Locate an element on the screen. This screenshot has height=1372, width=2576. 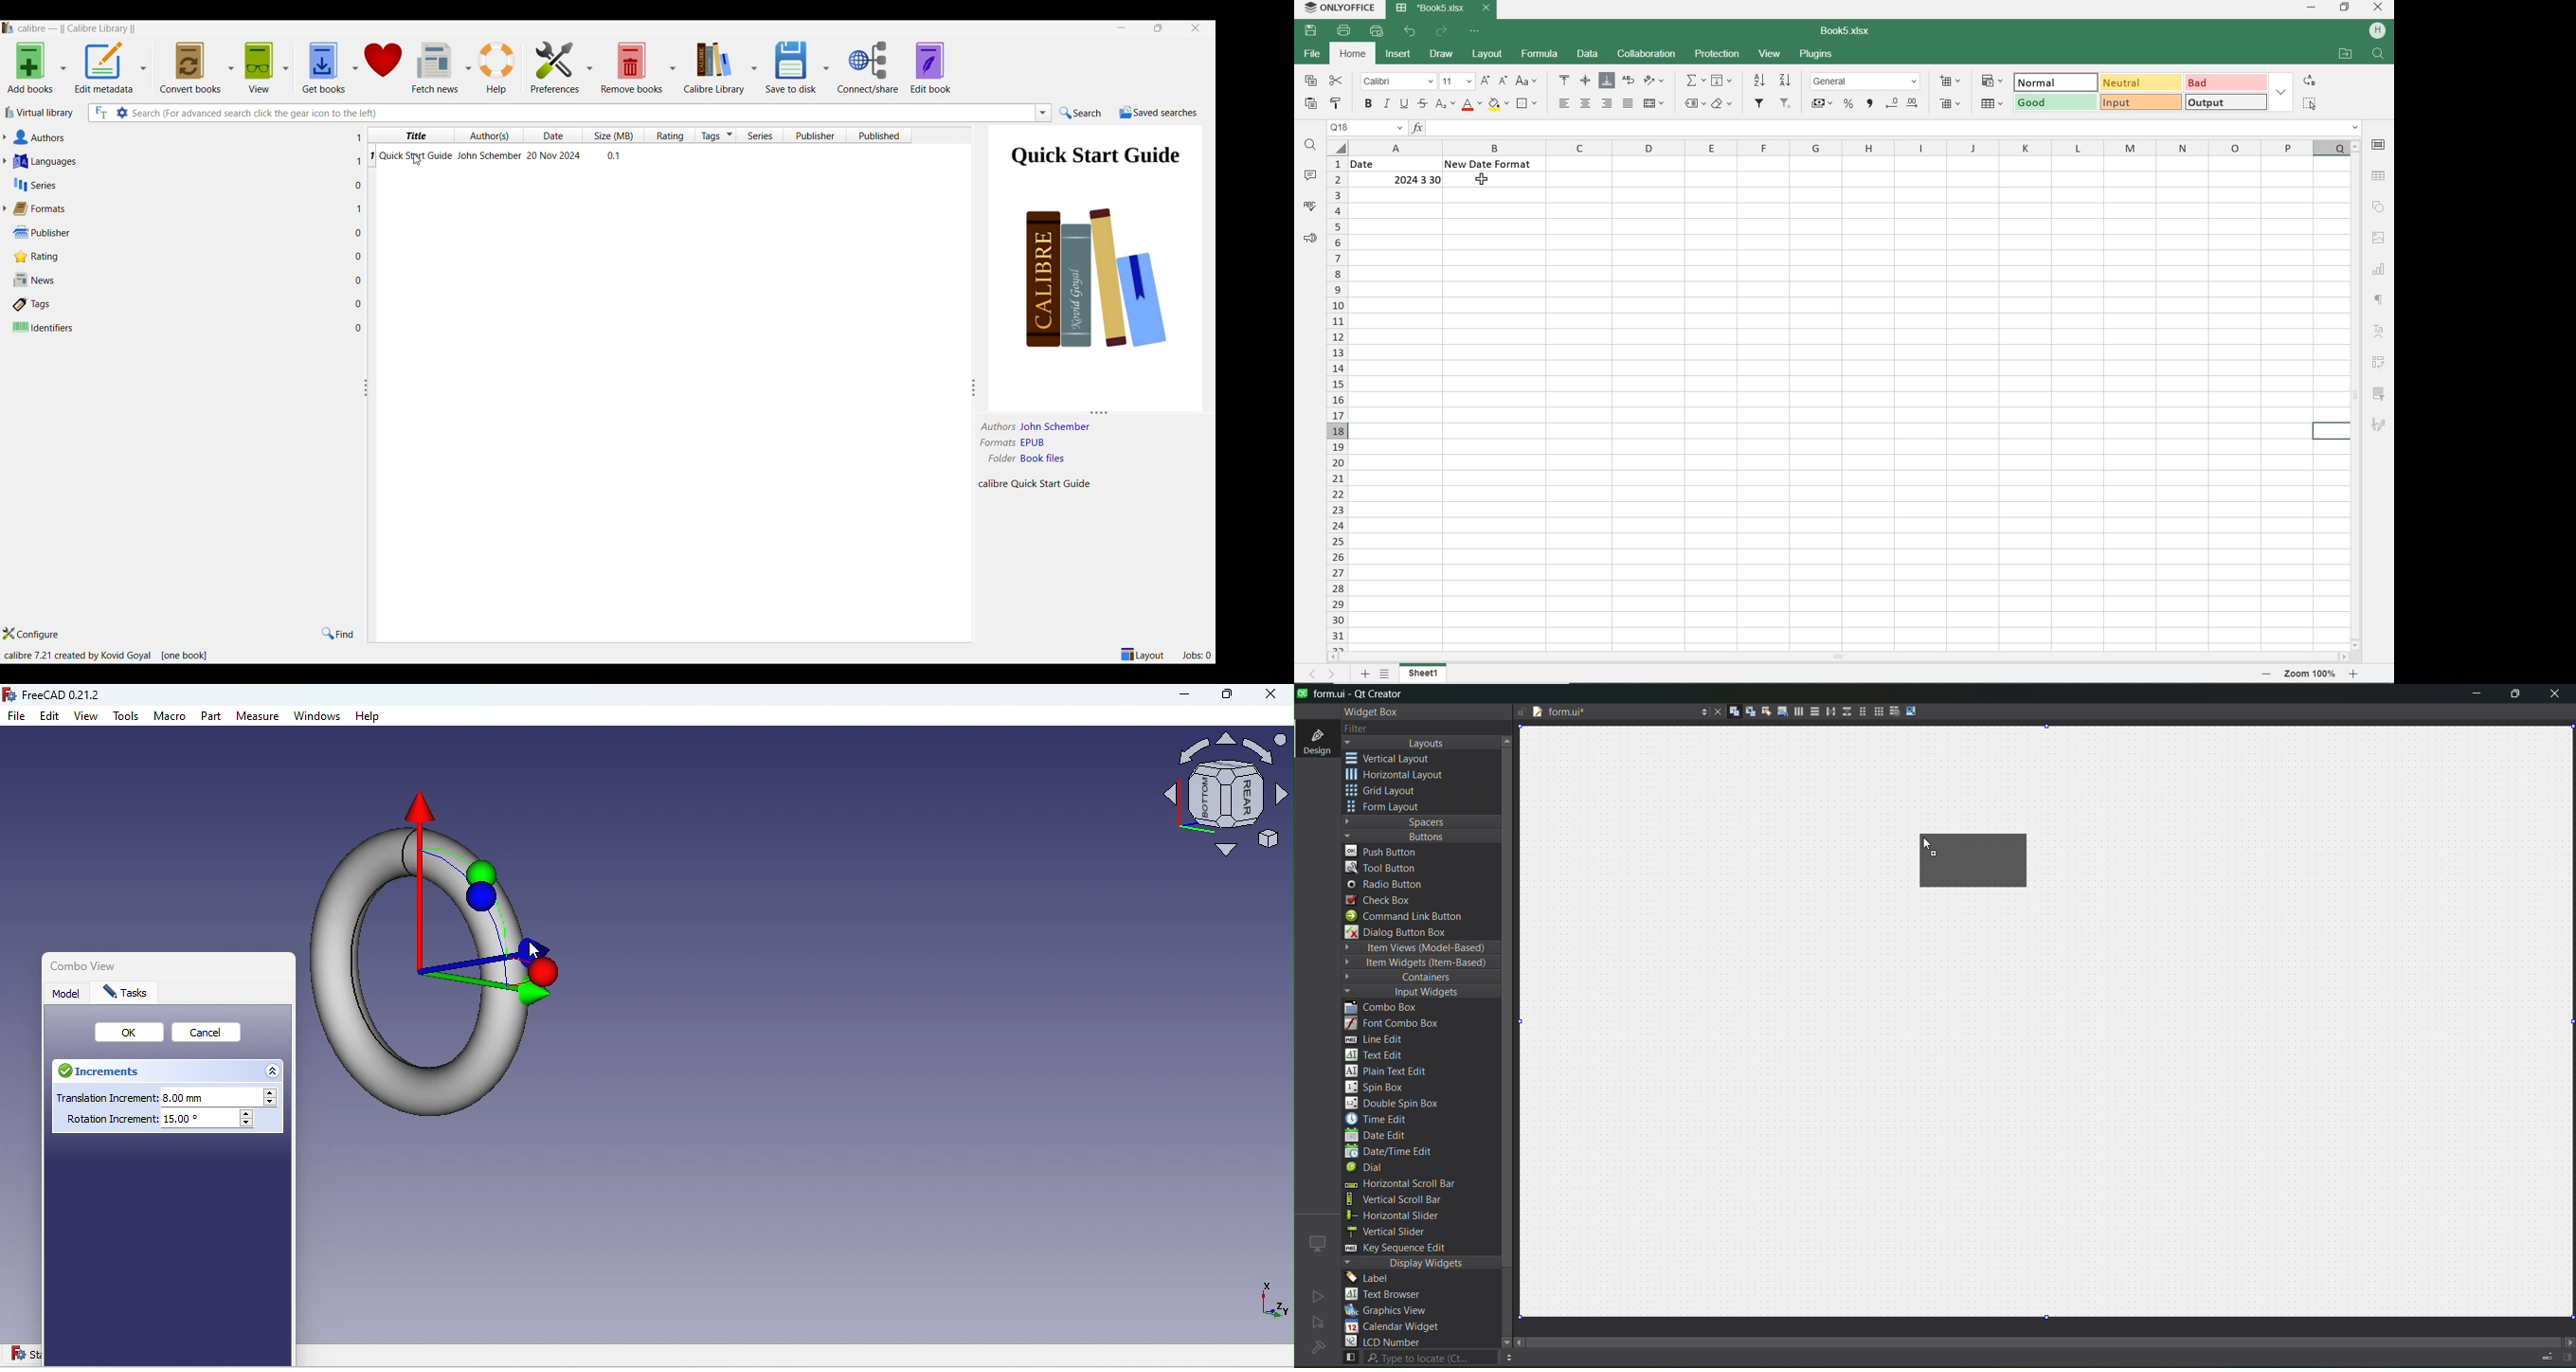
COMMA STYLE is located at coordinates (1869, 105).